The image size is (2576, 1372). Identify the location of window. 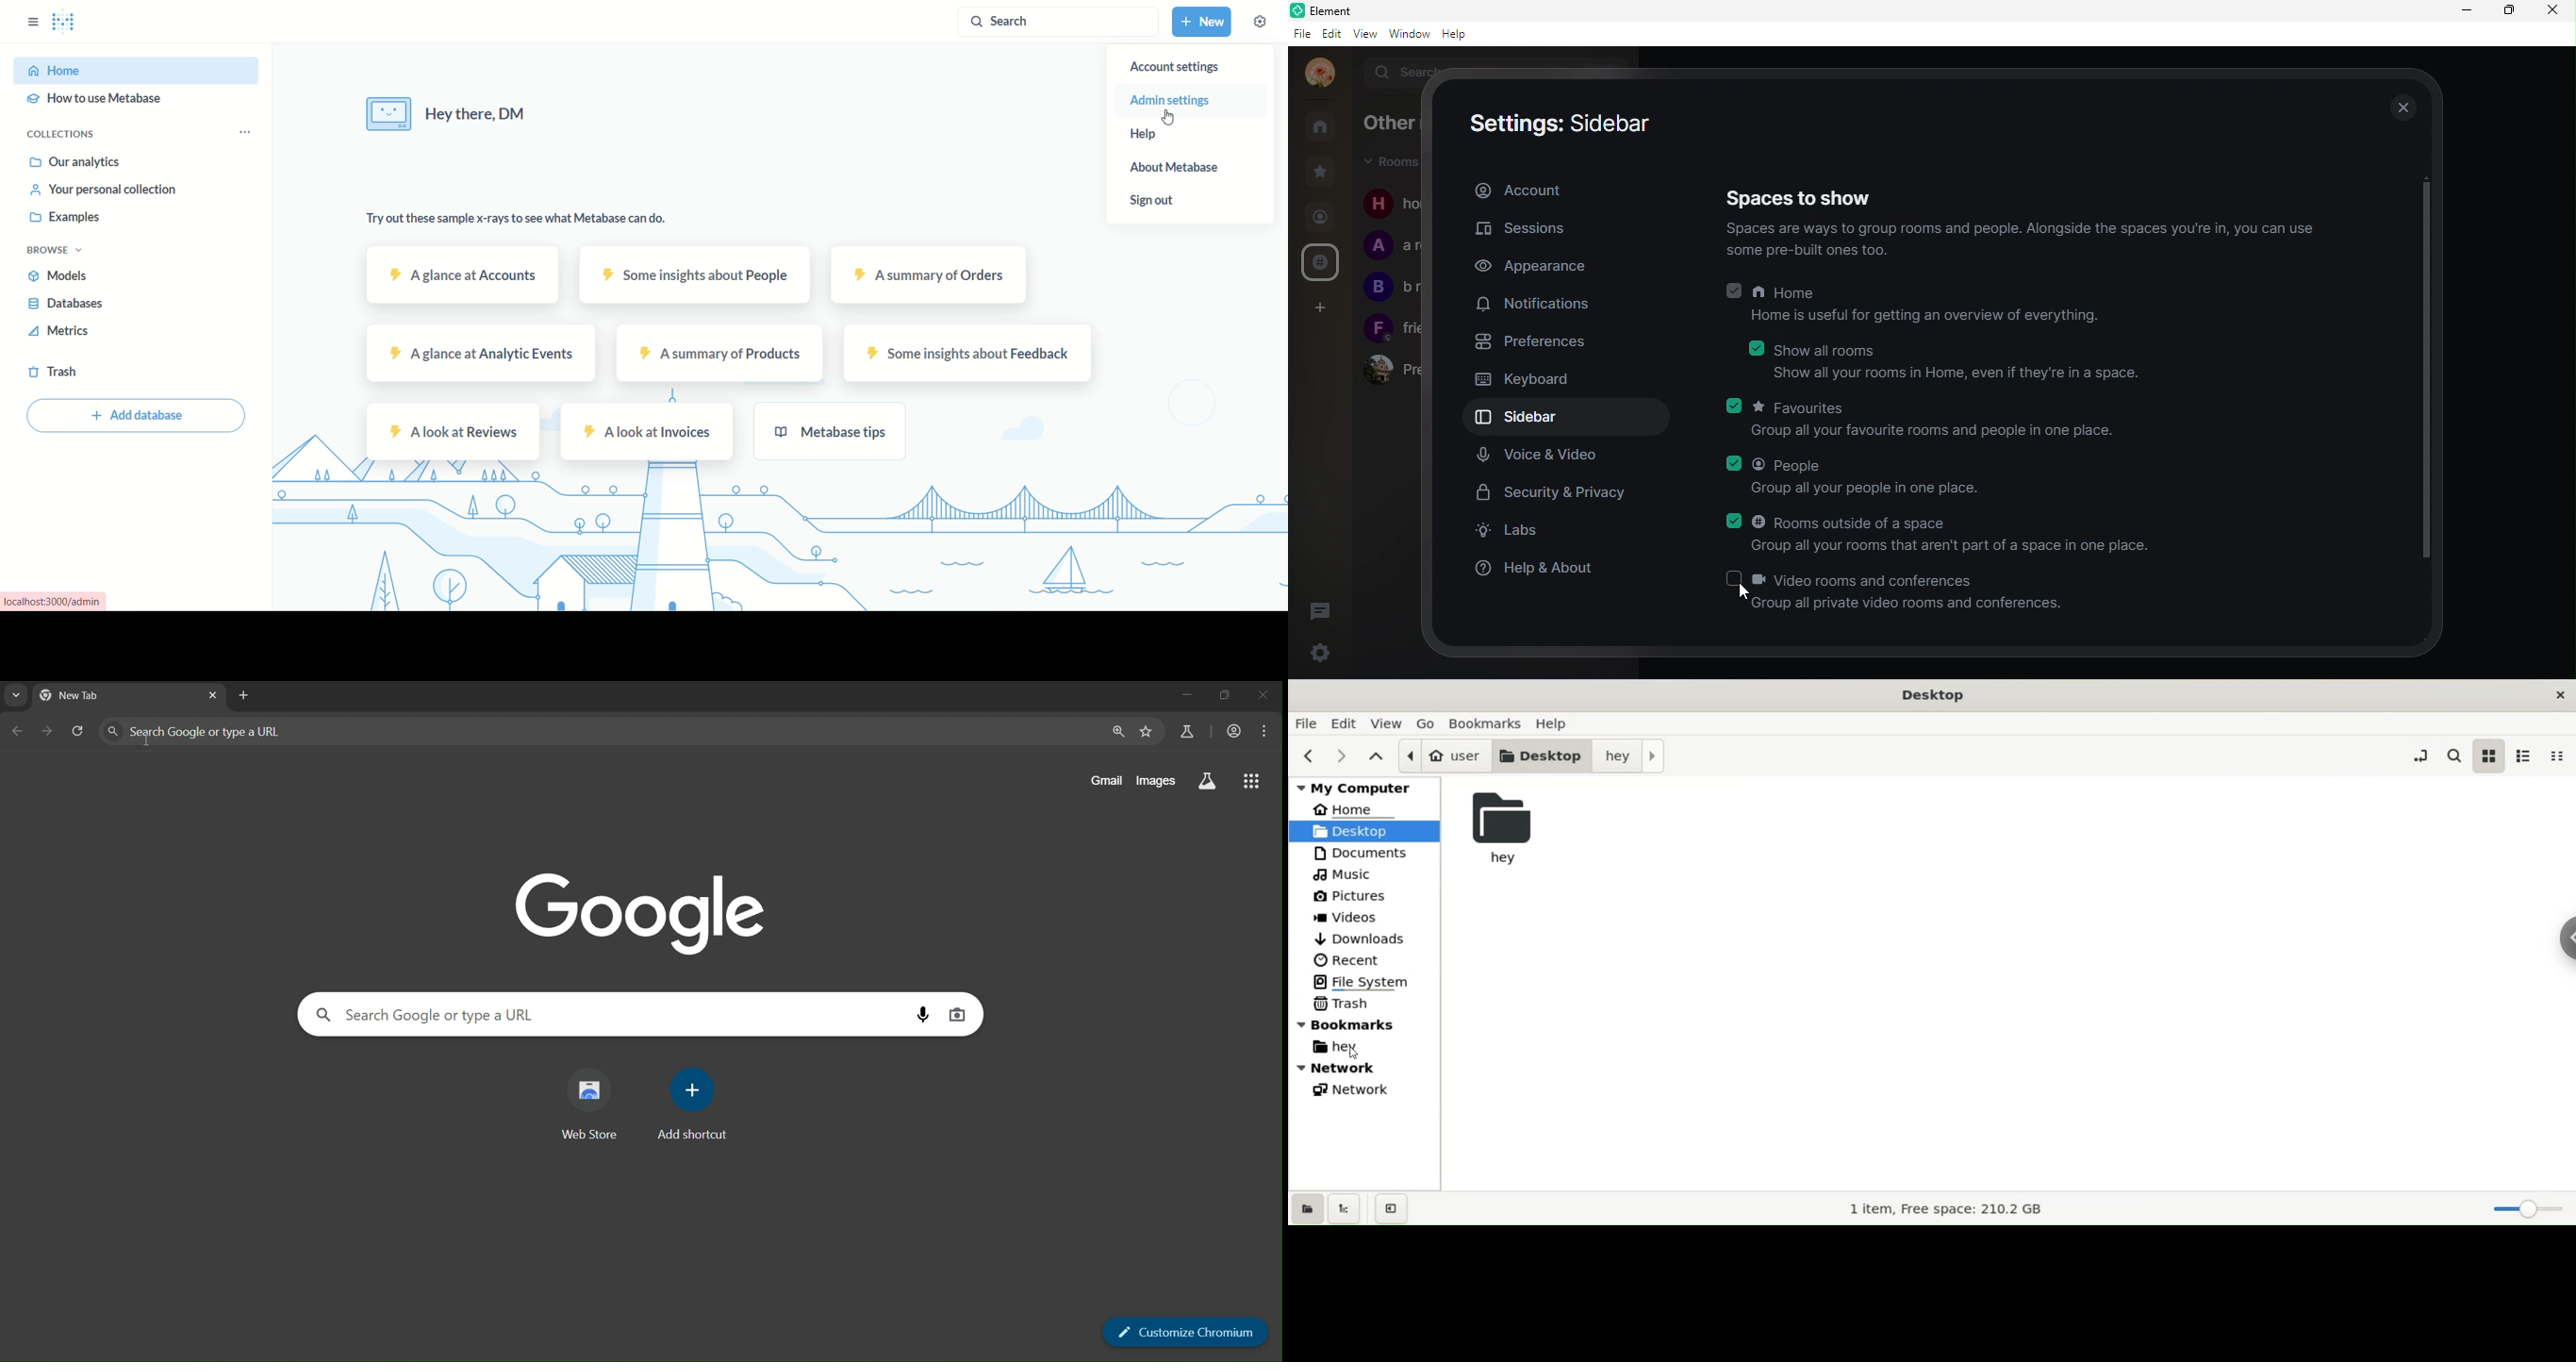
(1411, 34).